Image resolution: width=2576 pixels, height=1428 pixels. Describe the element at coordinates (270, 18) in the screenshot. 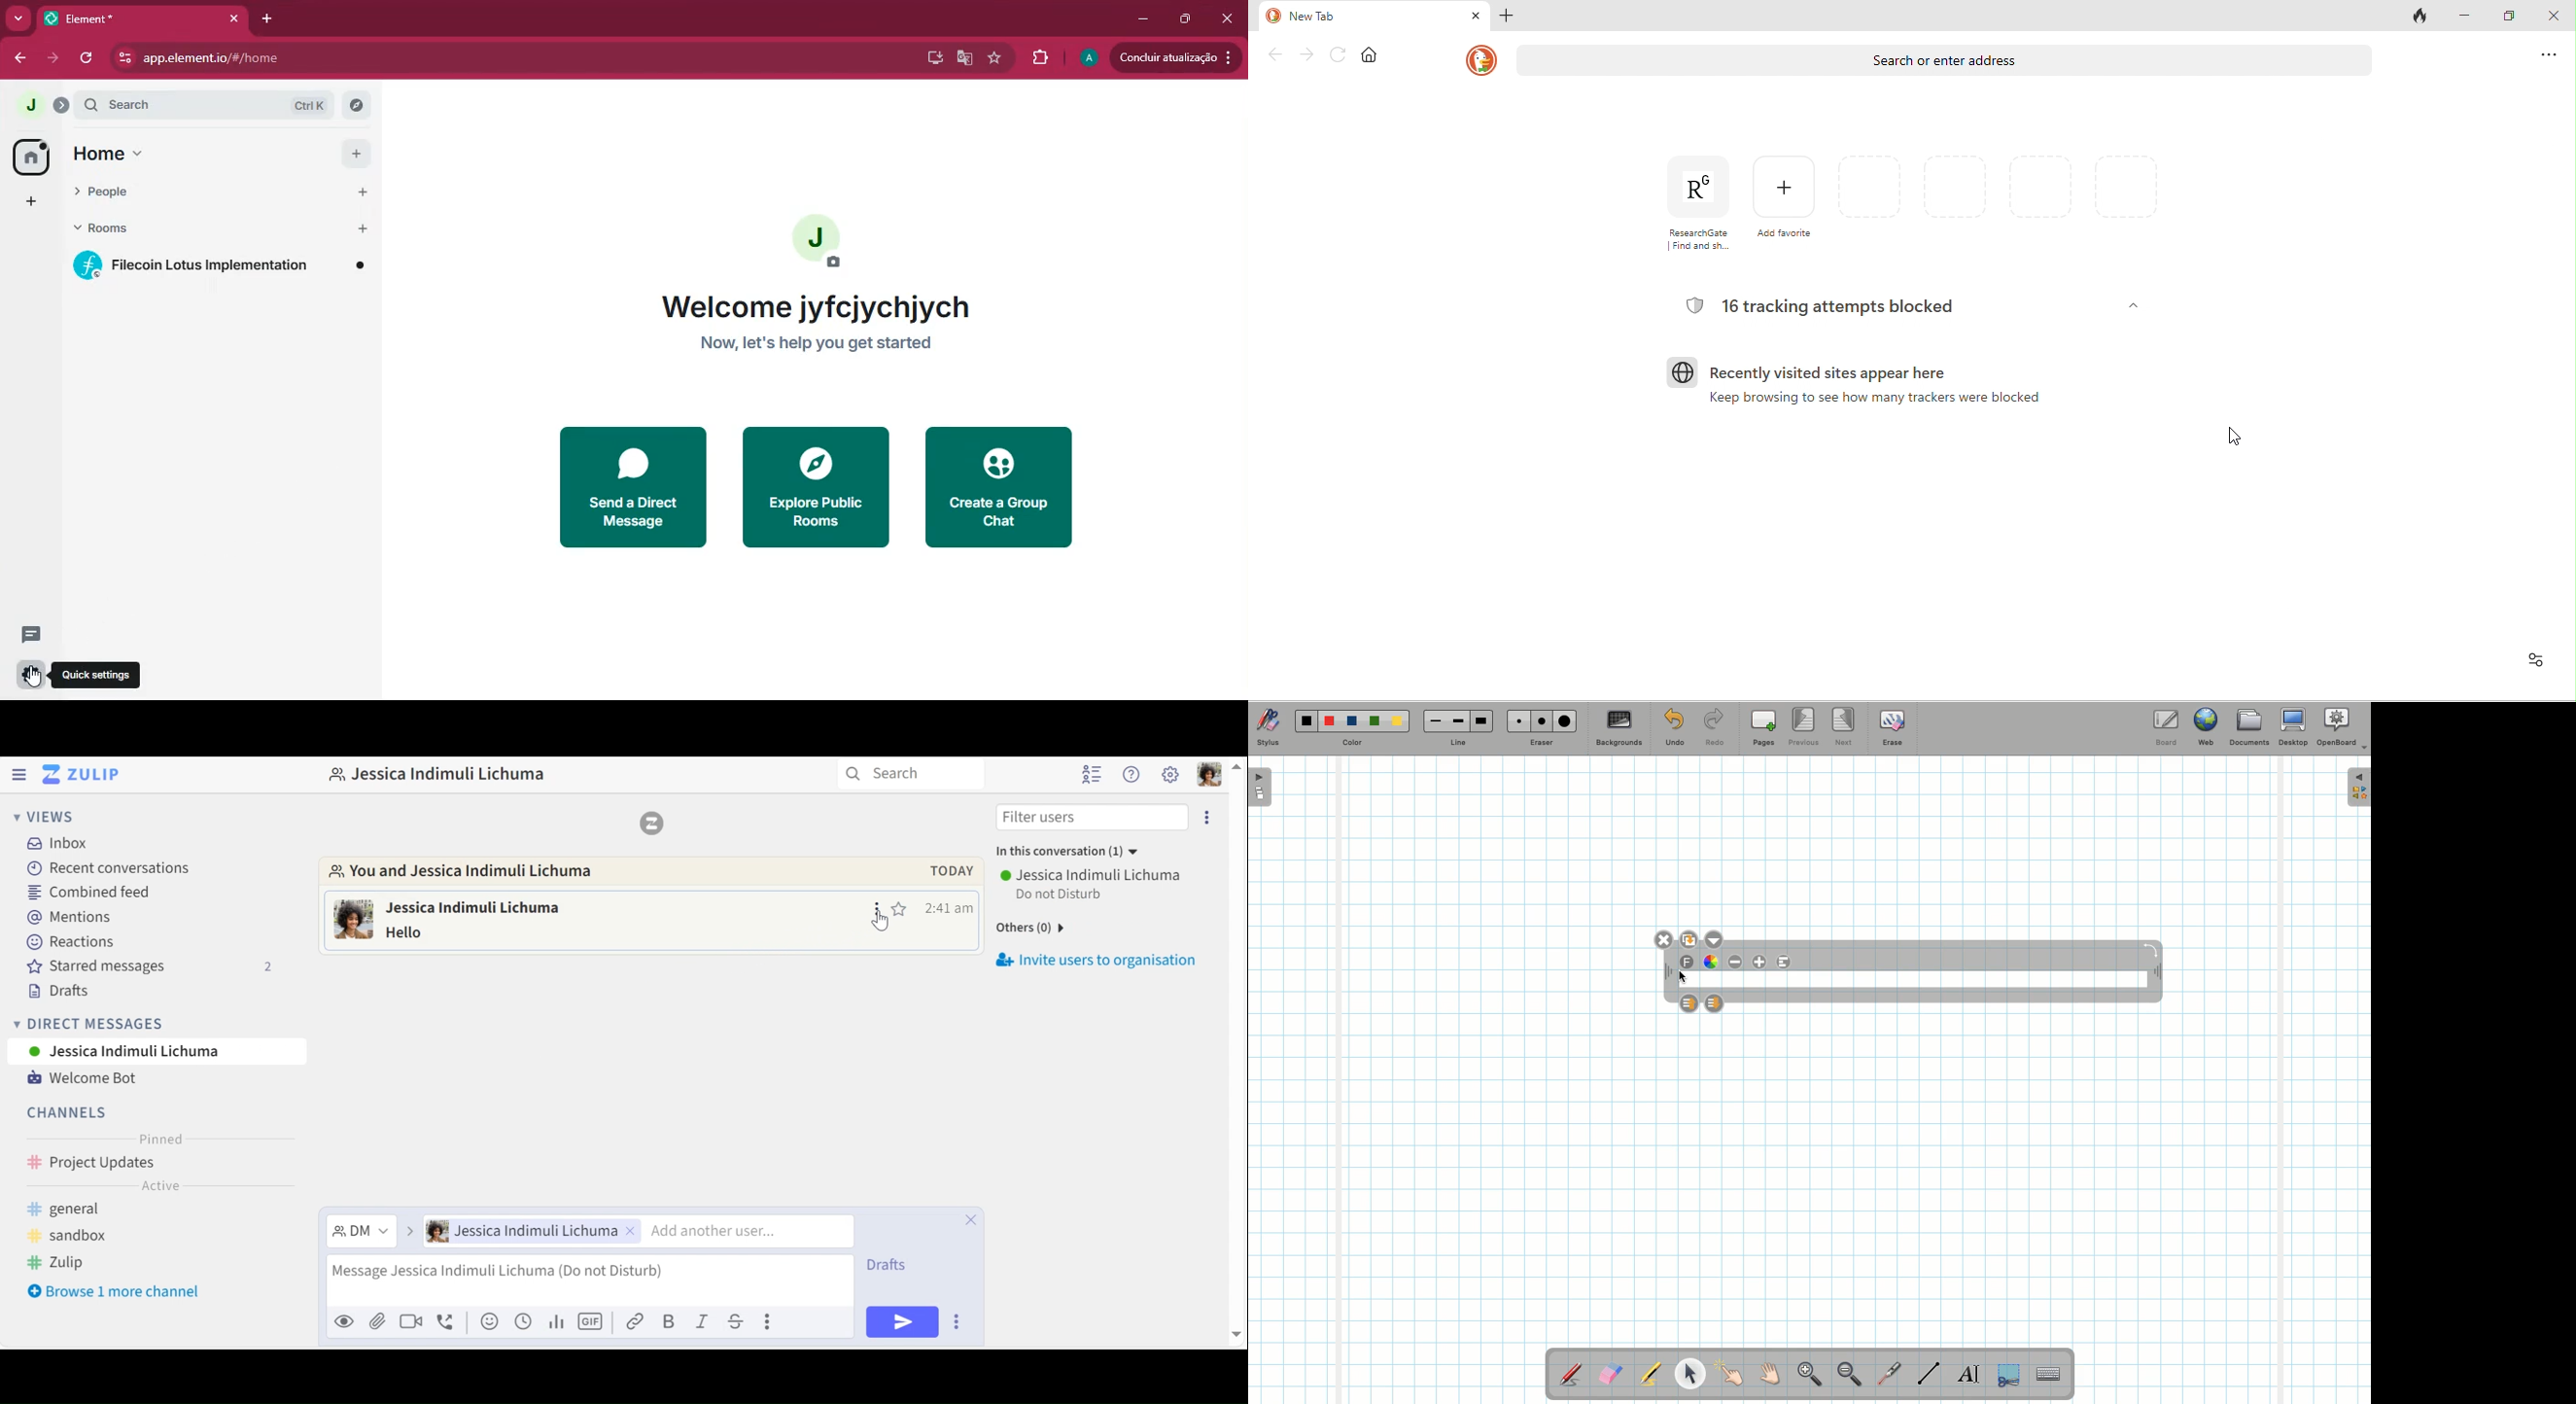

I see `add tab` at that location.